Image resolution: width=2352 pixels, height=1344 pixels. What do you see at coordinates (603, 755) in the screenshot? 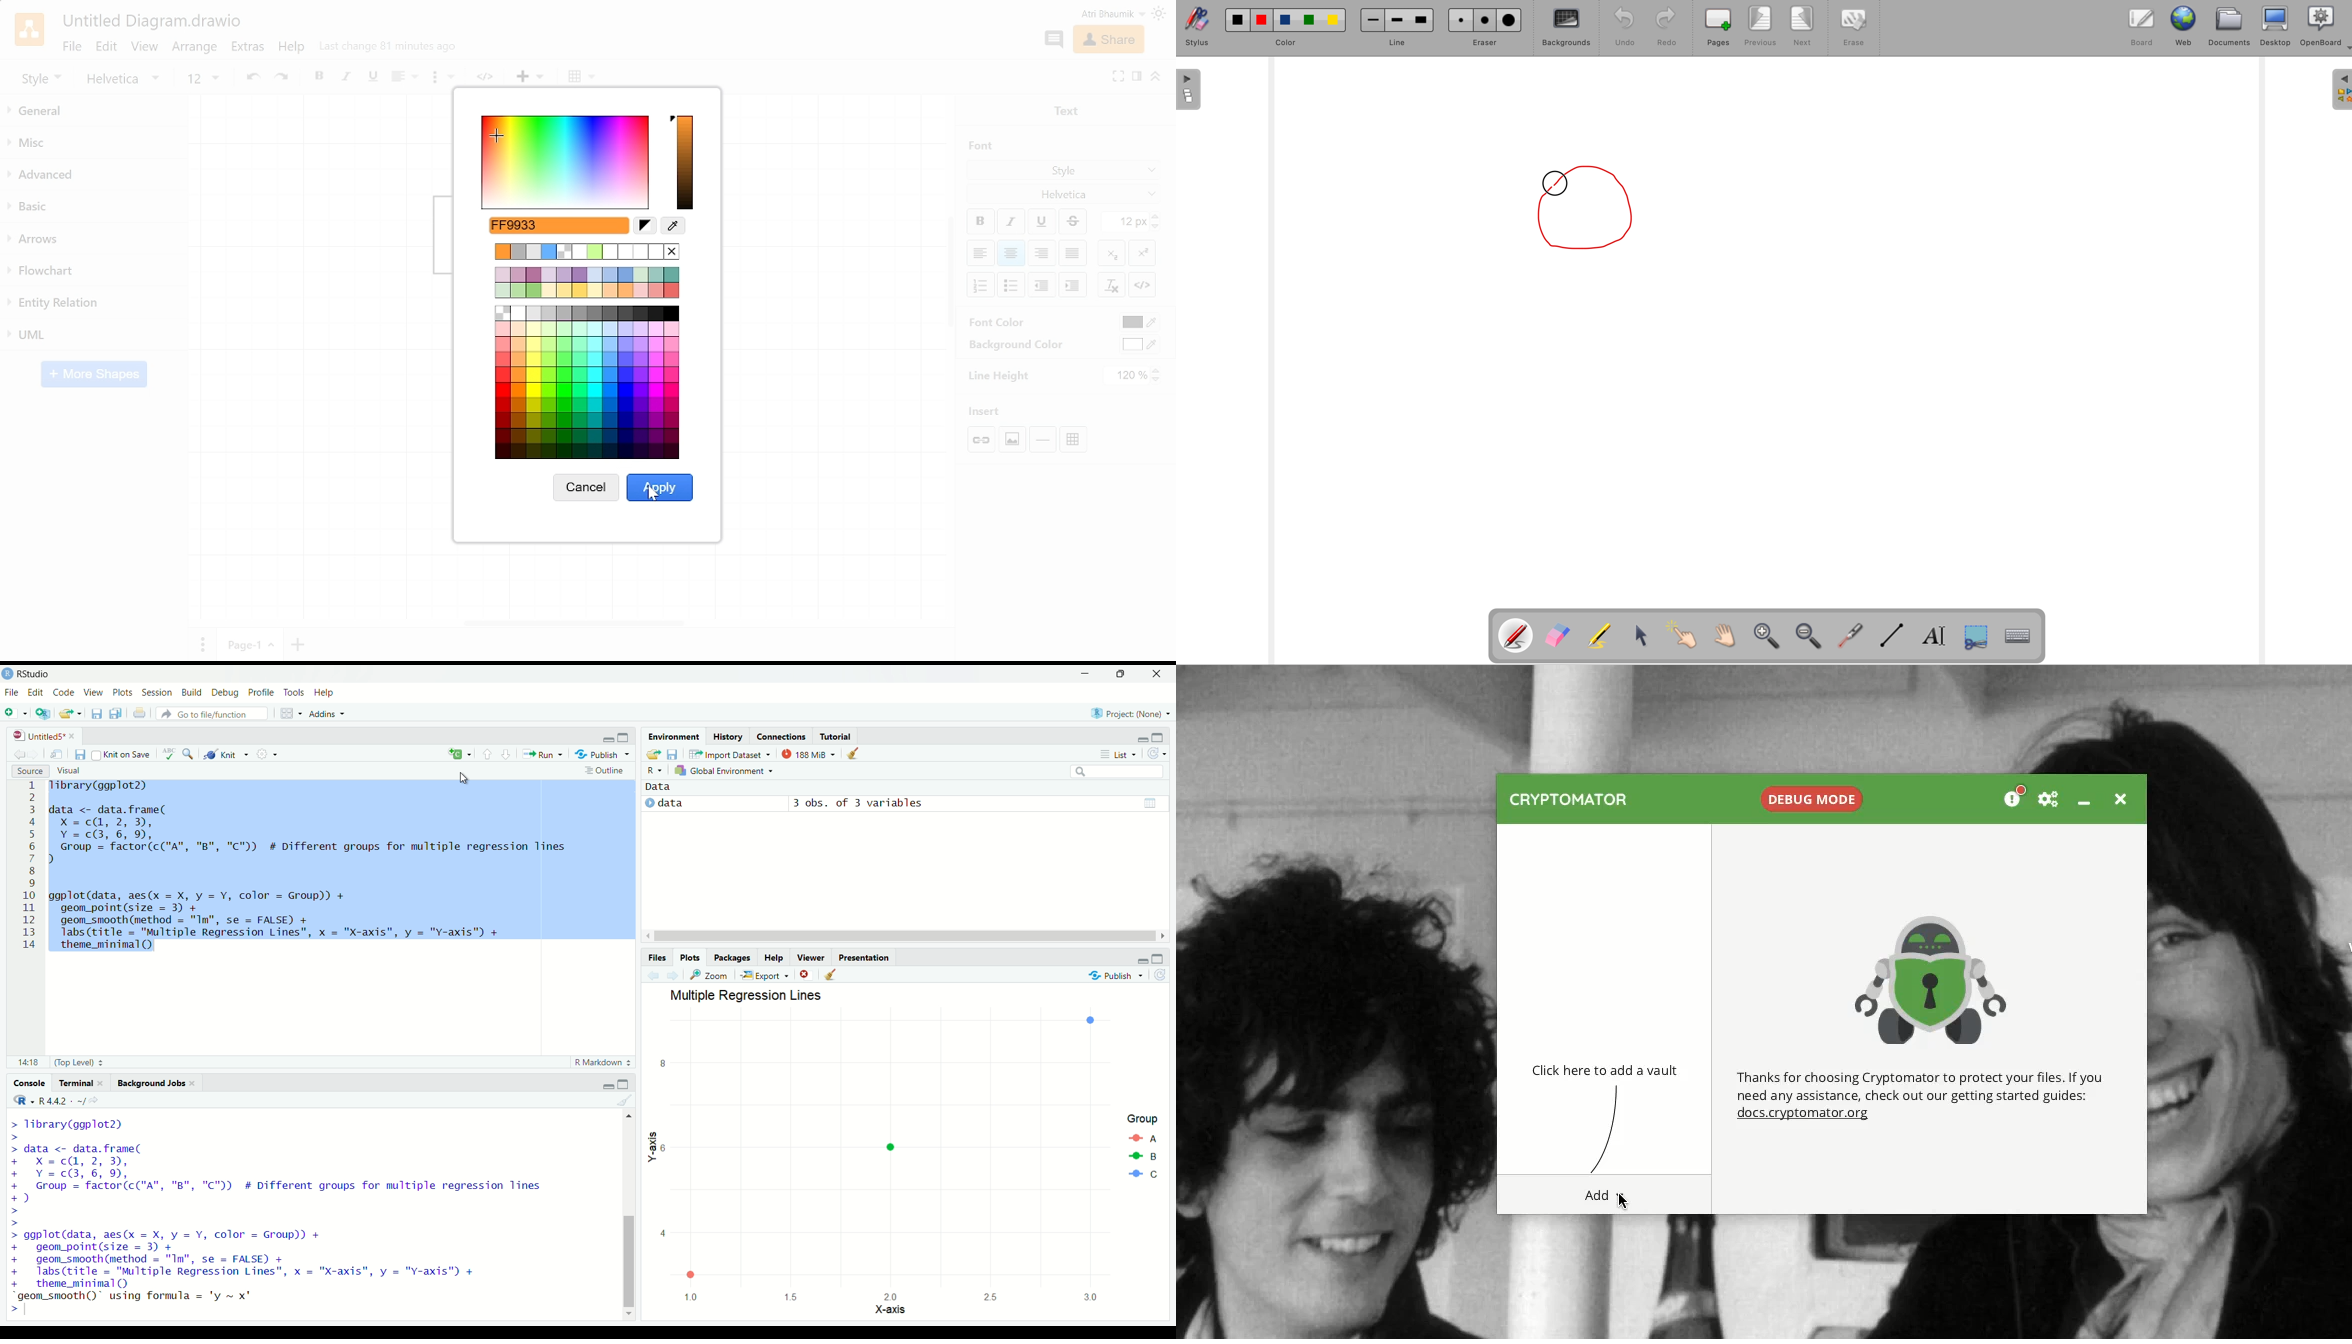
I see `Publish ~` at bounding box center [603, 755].